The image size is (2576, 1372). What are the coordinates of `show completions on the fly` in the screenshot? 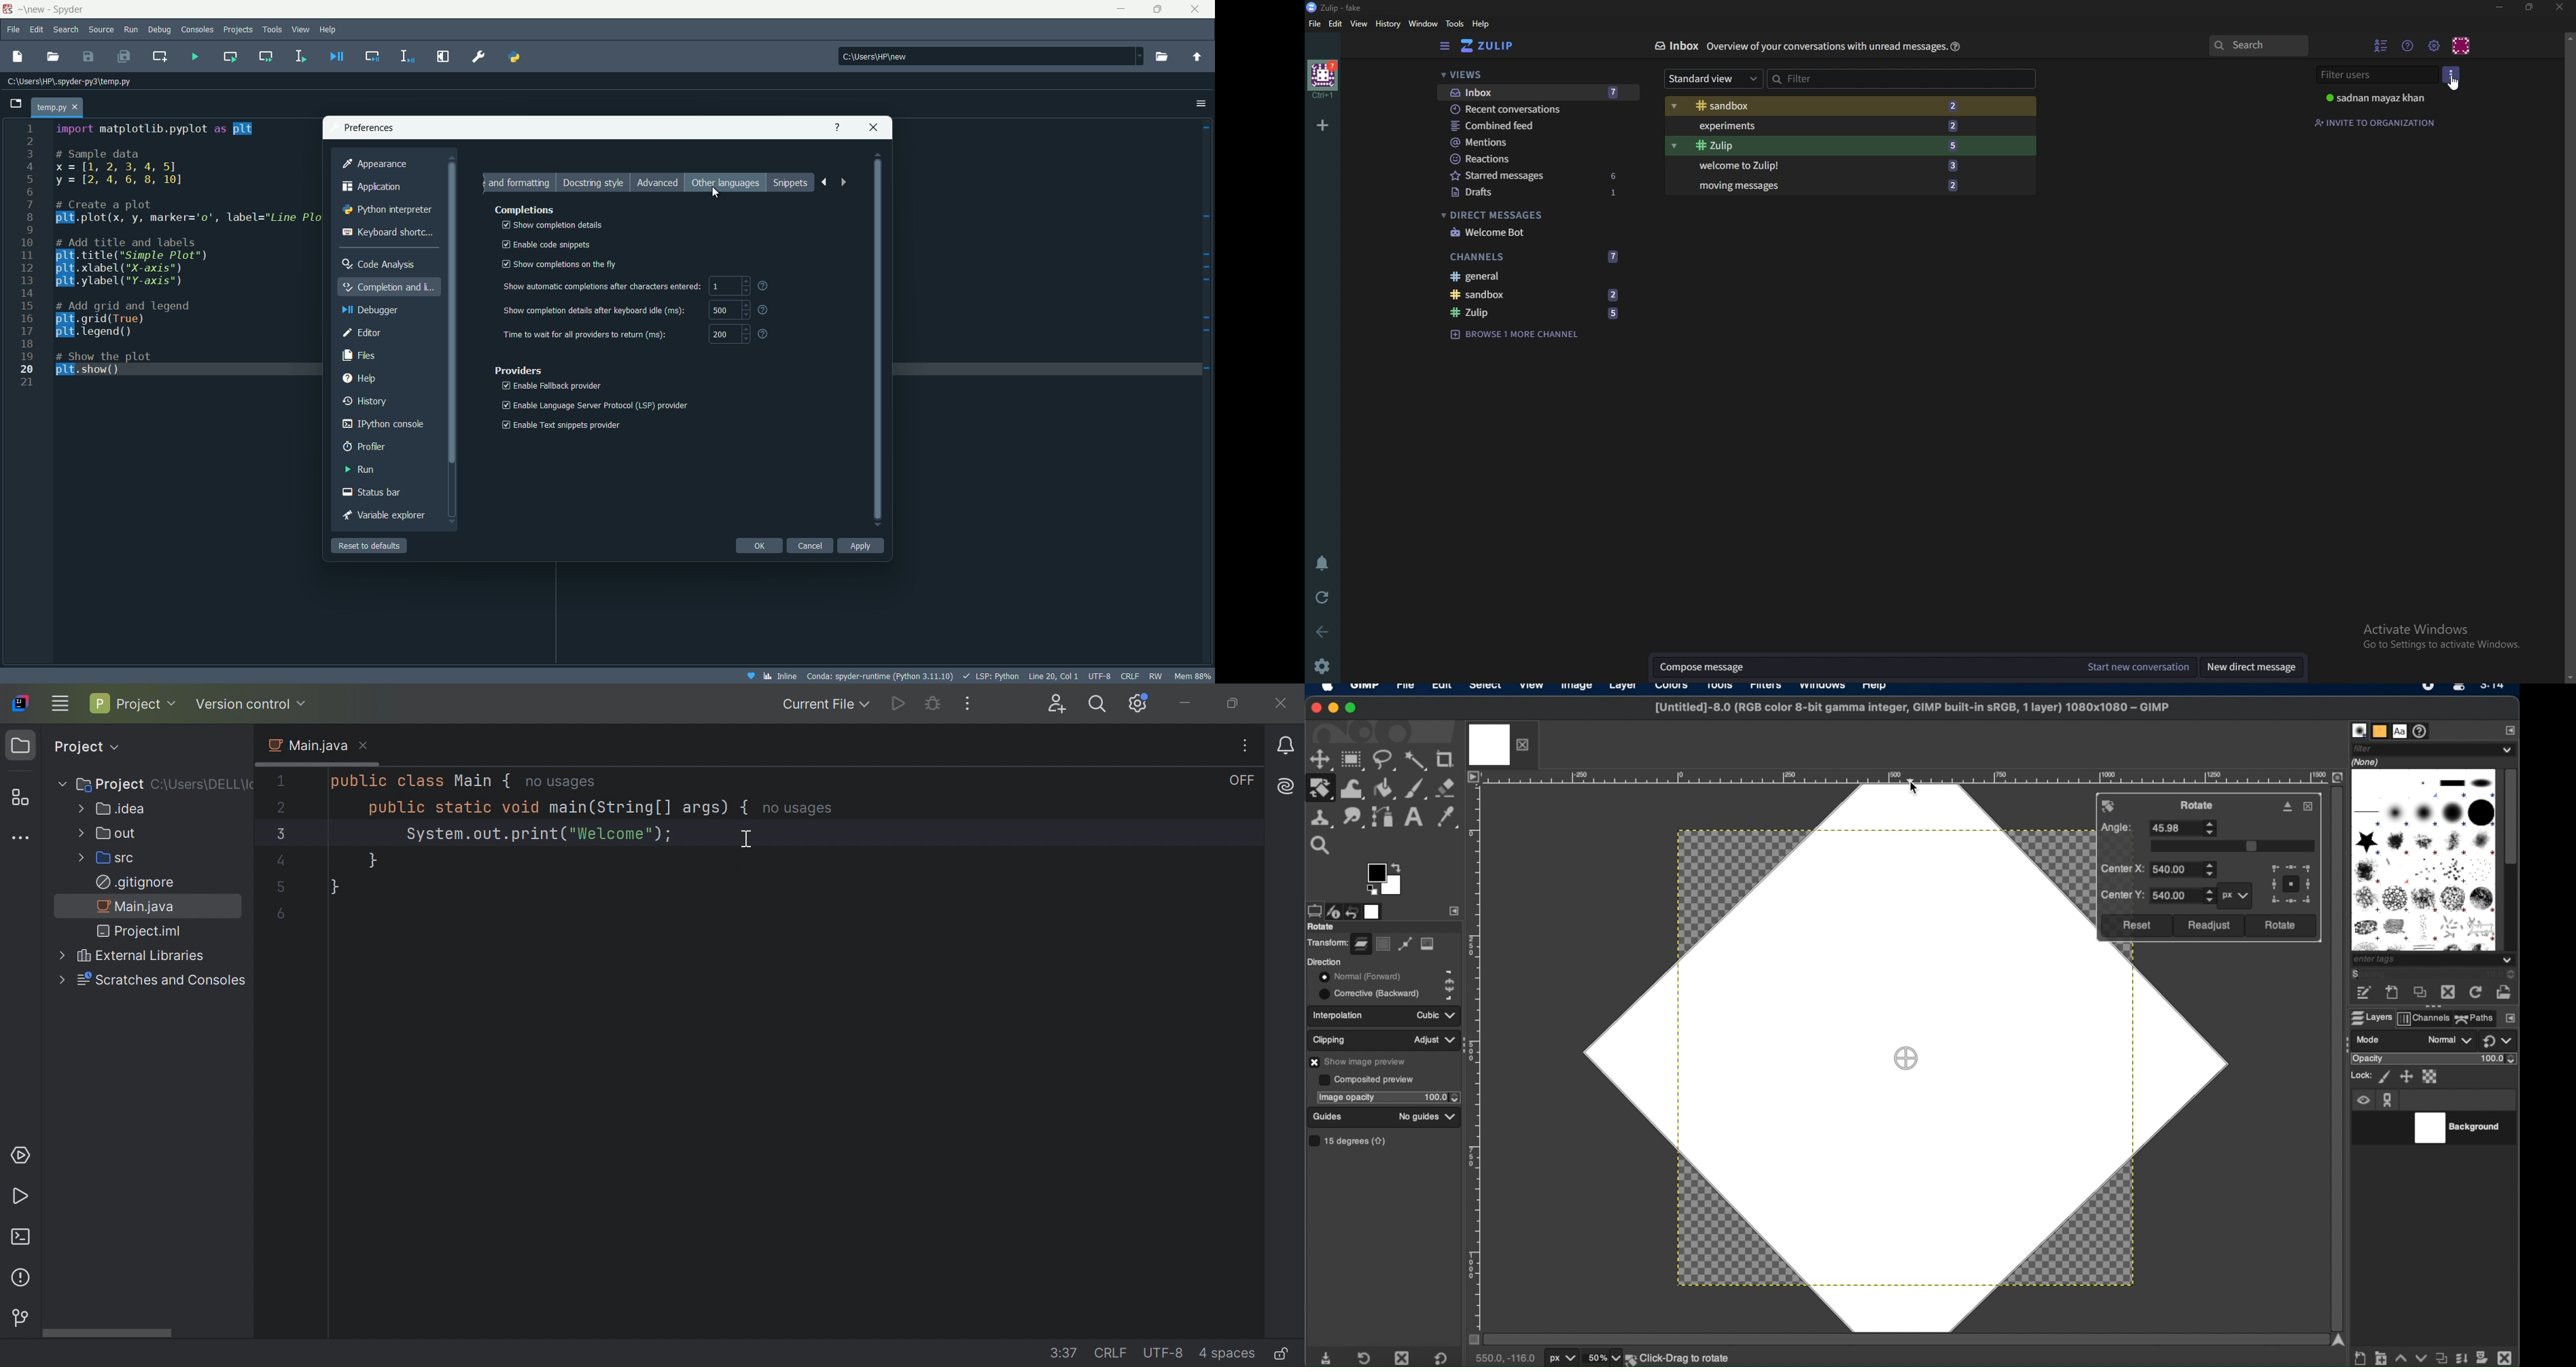 It's located at (558, 263).